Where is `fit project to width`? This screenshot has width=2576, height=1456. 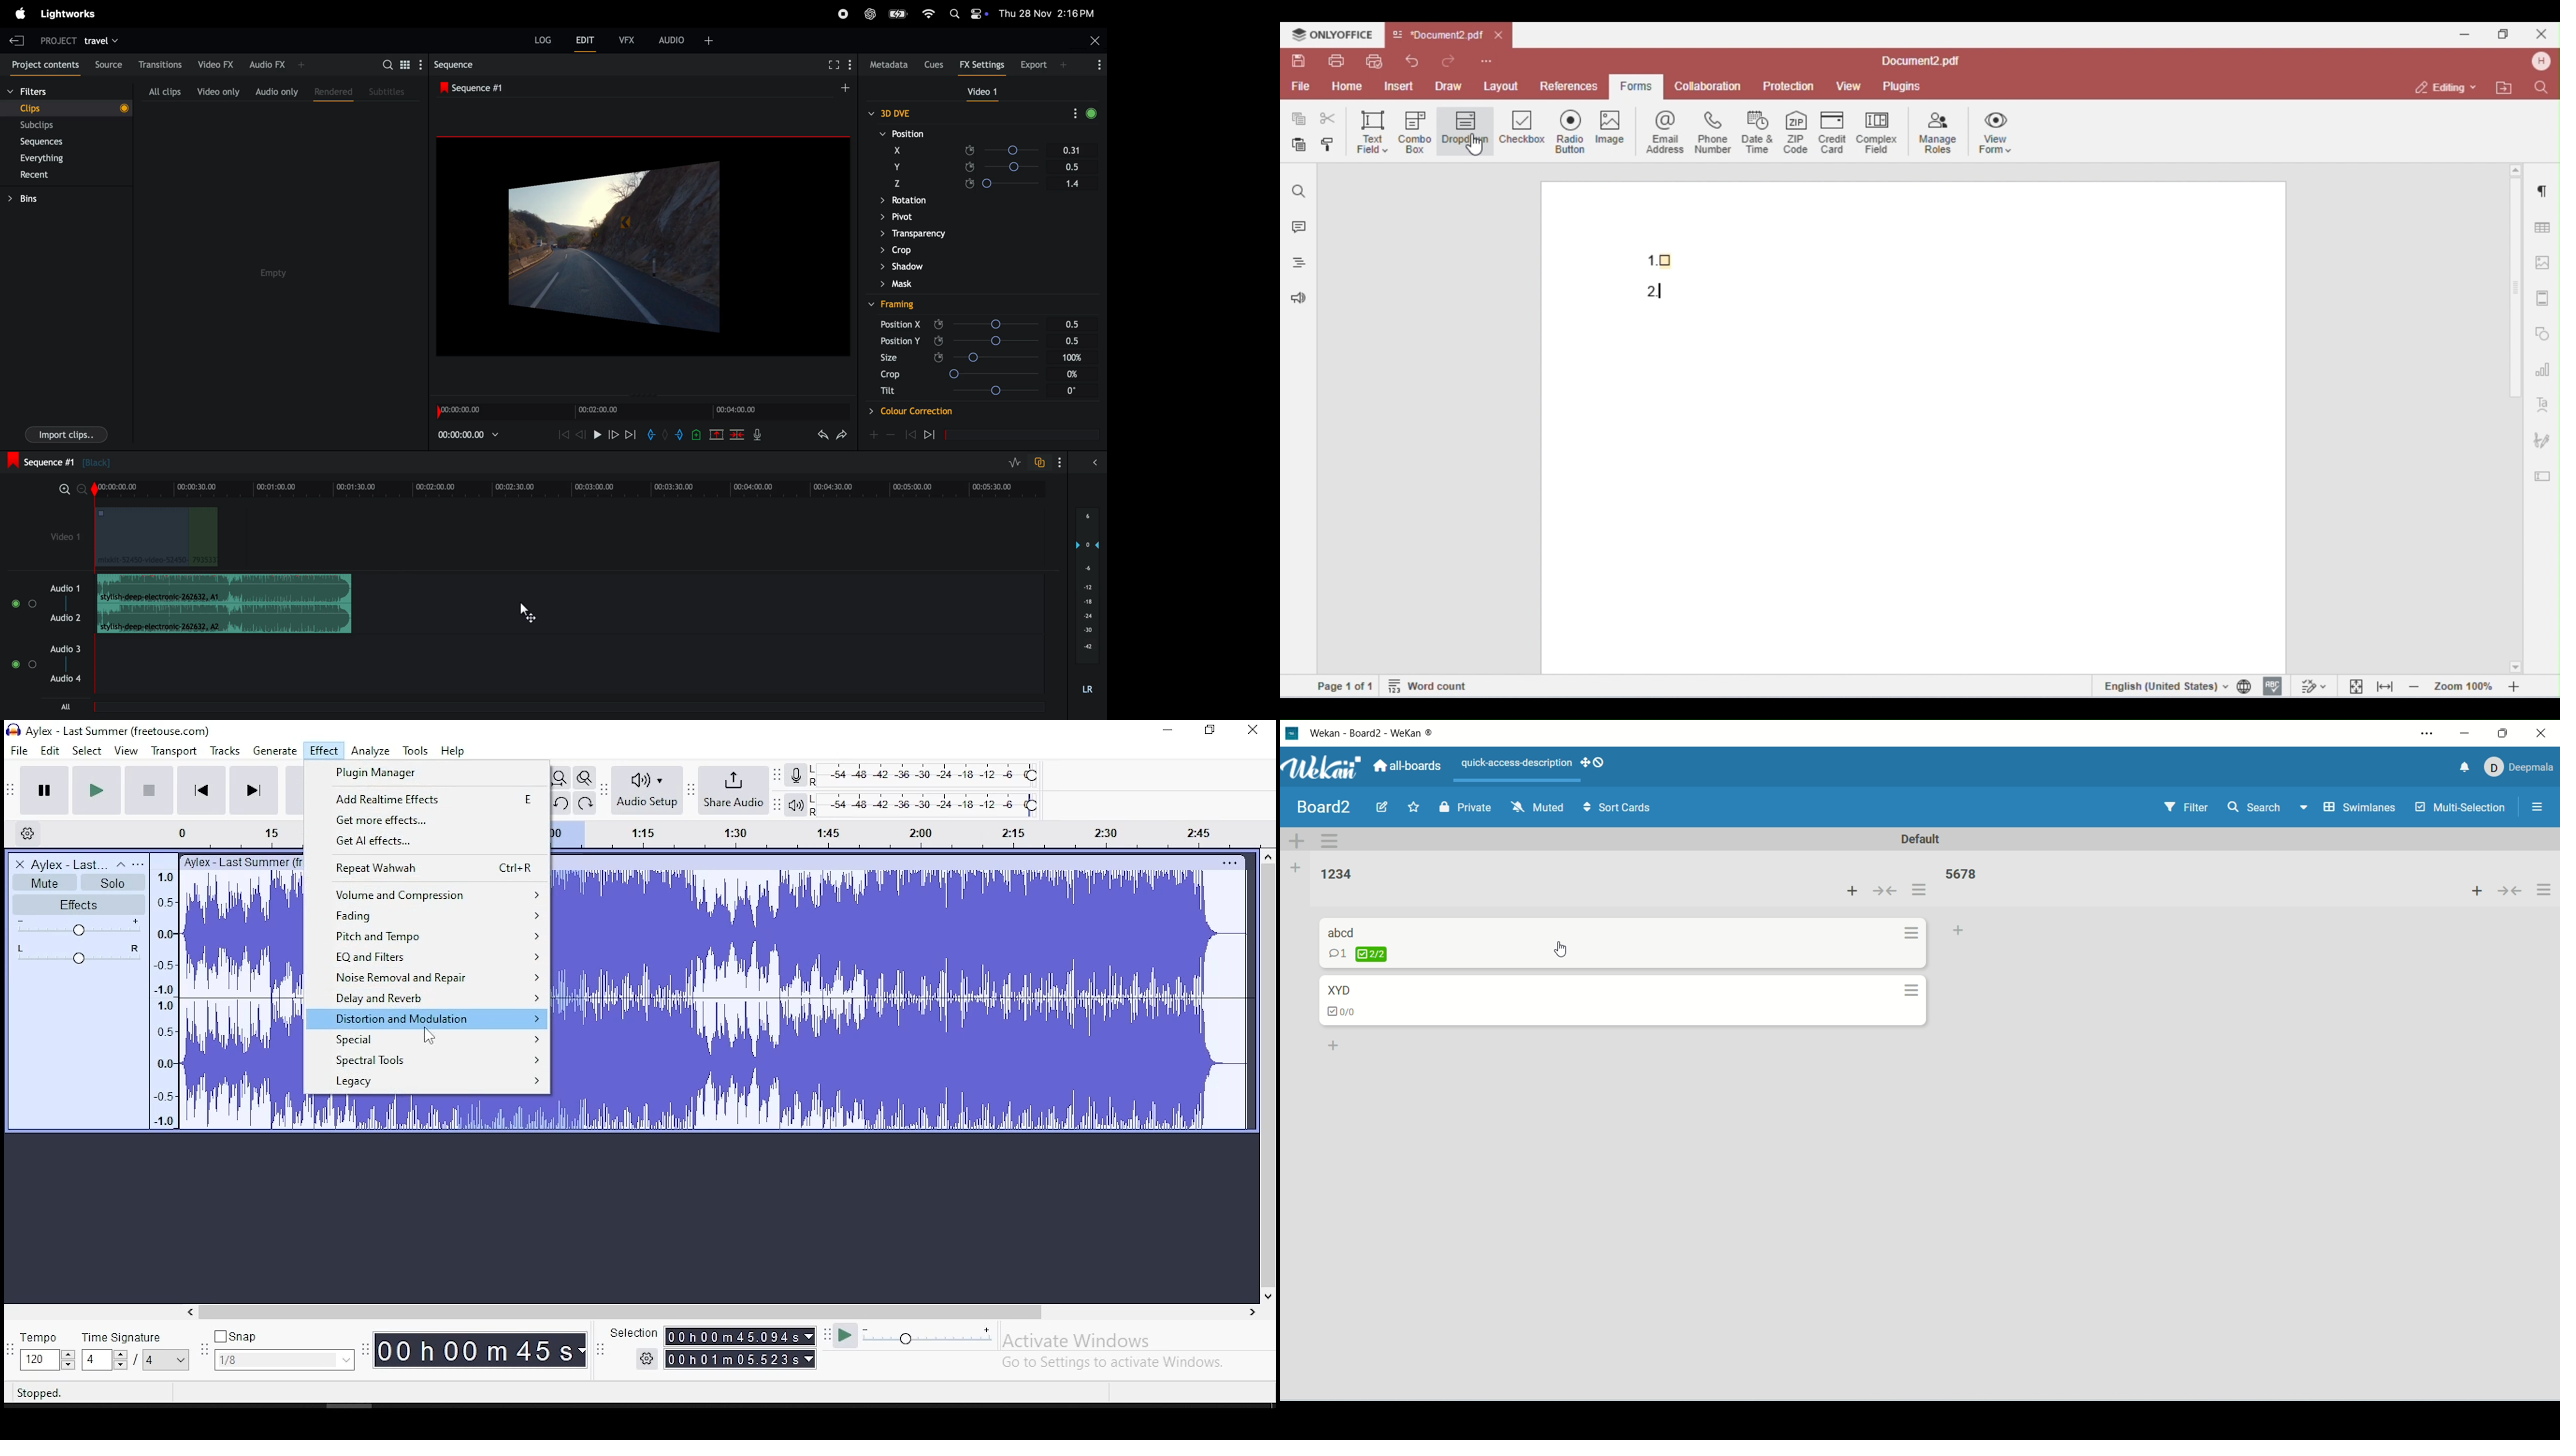
fit project to width is located at coordinates (557, 777).